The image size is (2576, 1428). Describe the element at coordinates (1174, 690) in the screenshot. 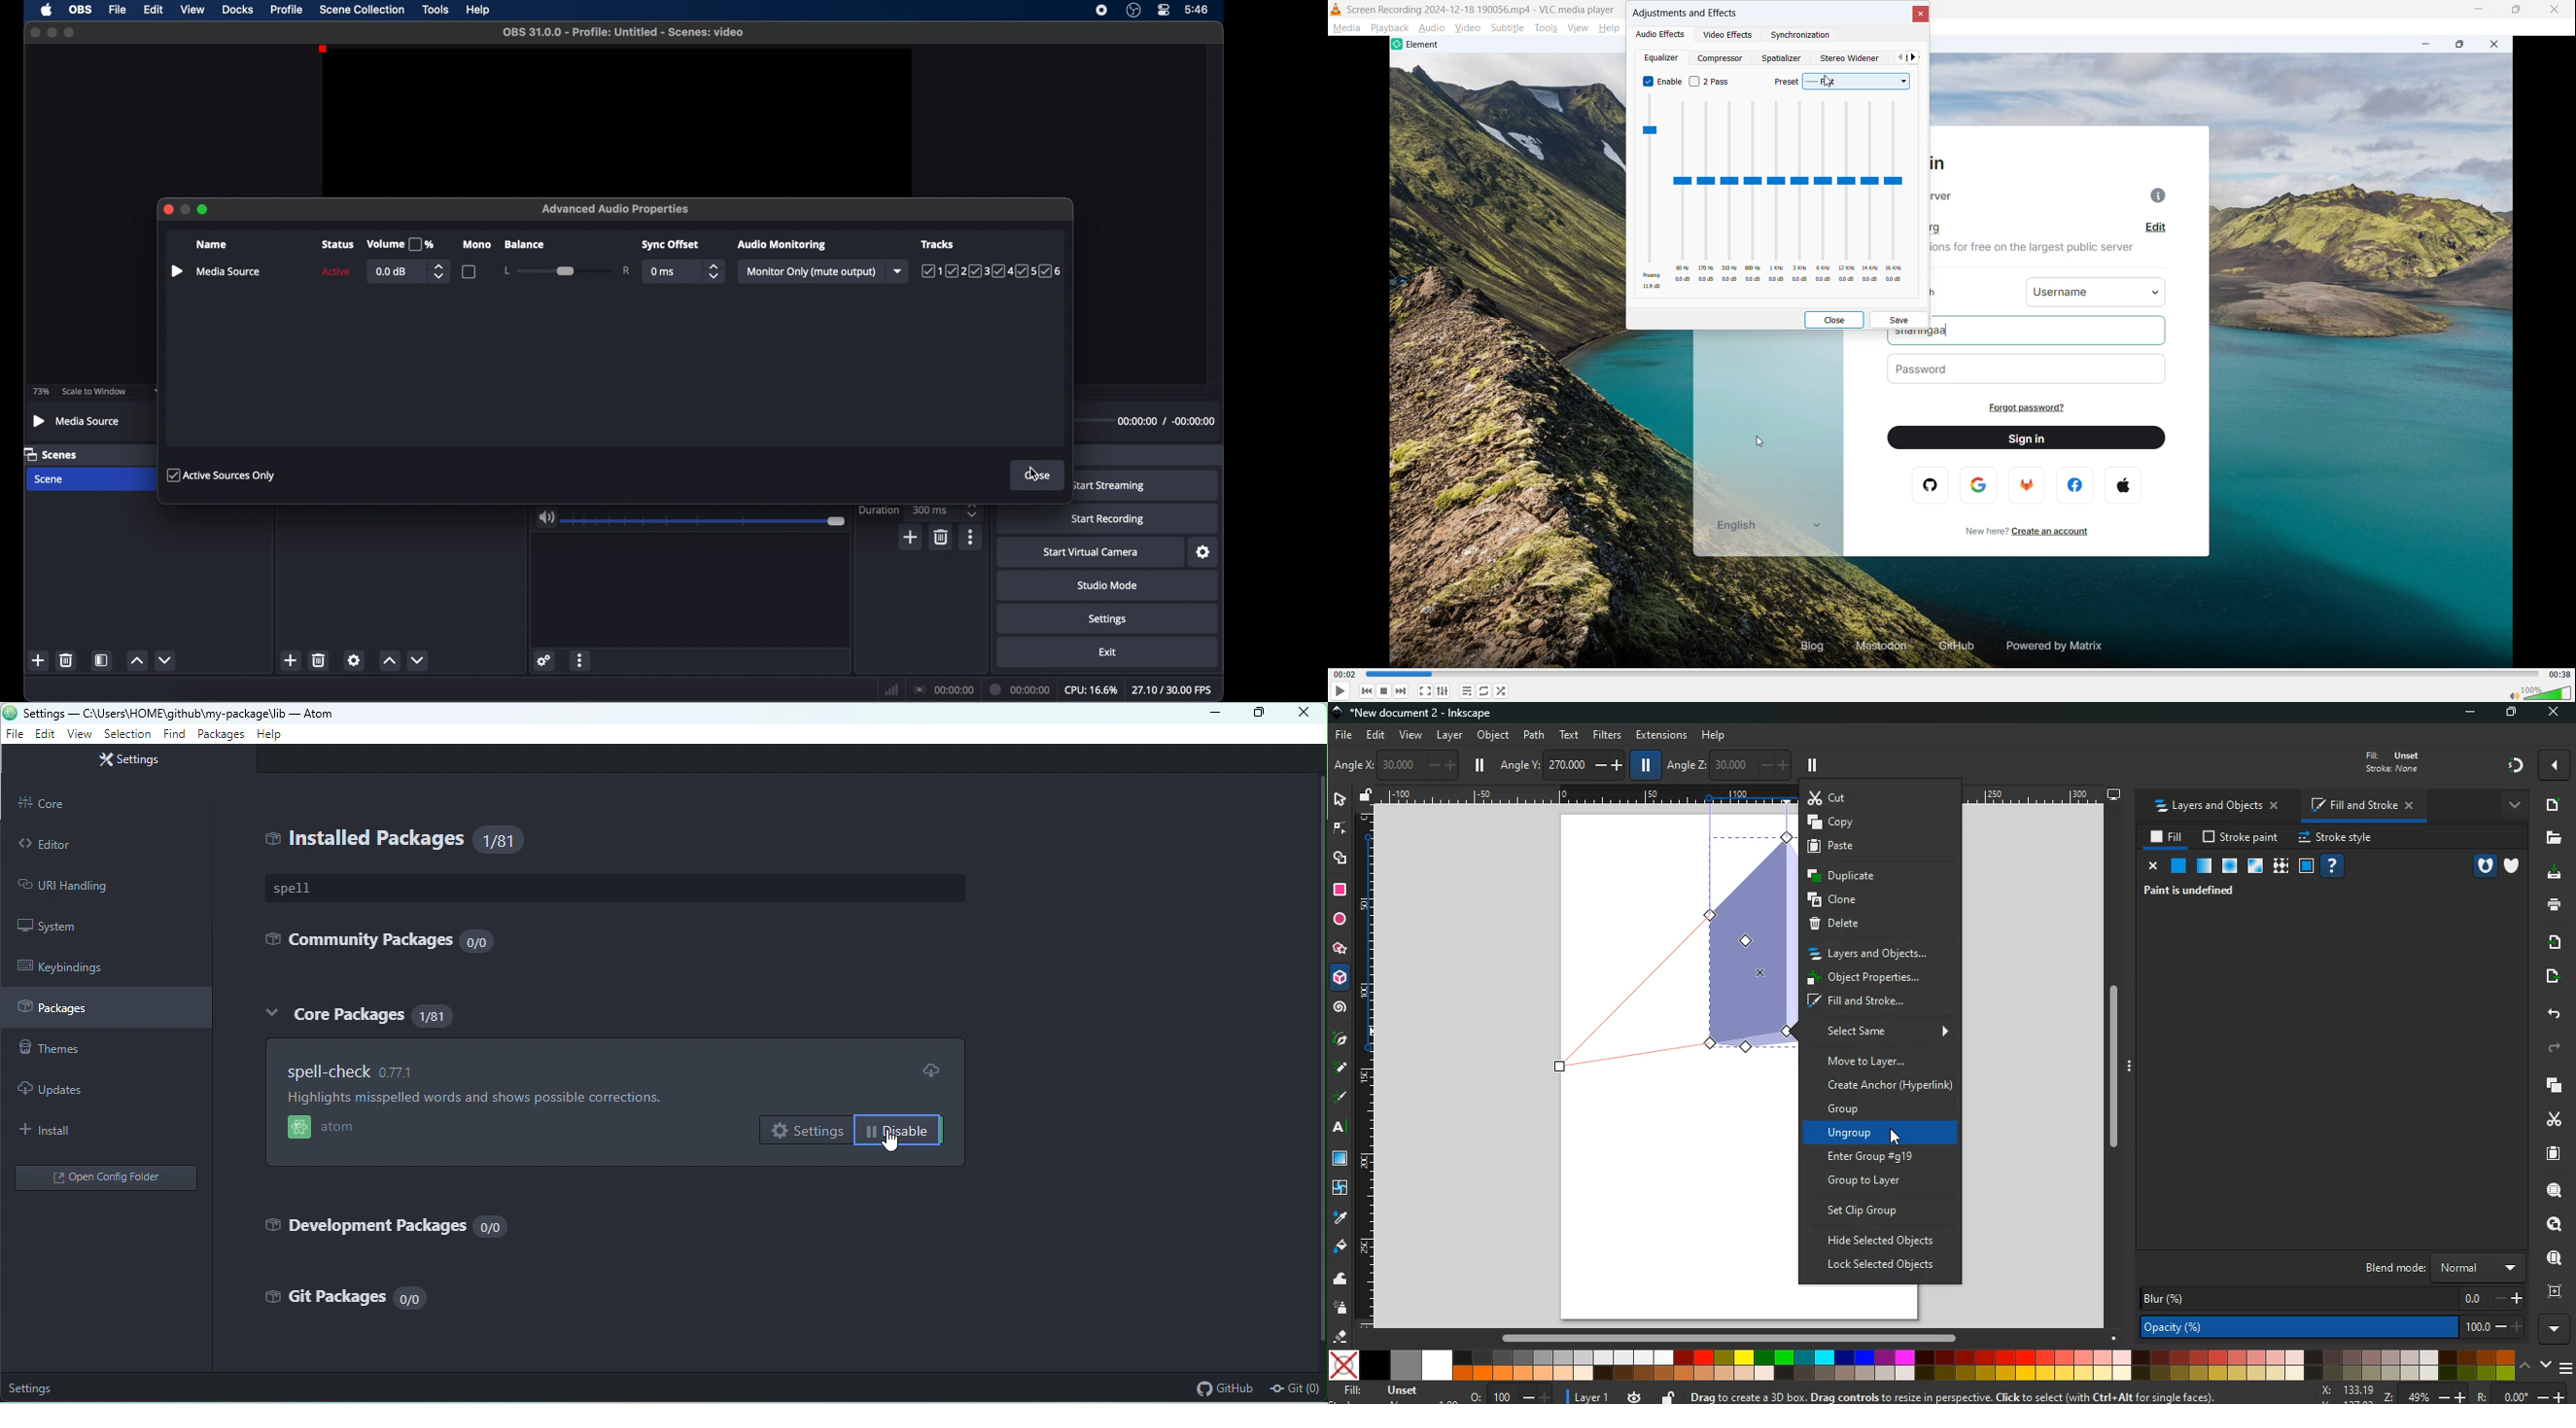

I see `fps` at that location.